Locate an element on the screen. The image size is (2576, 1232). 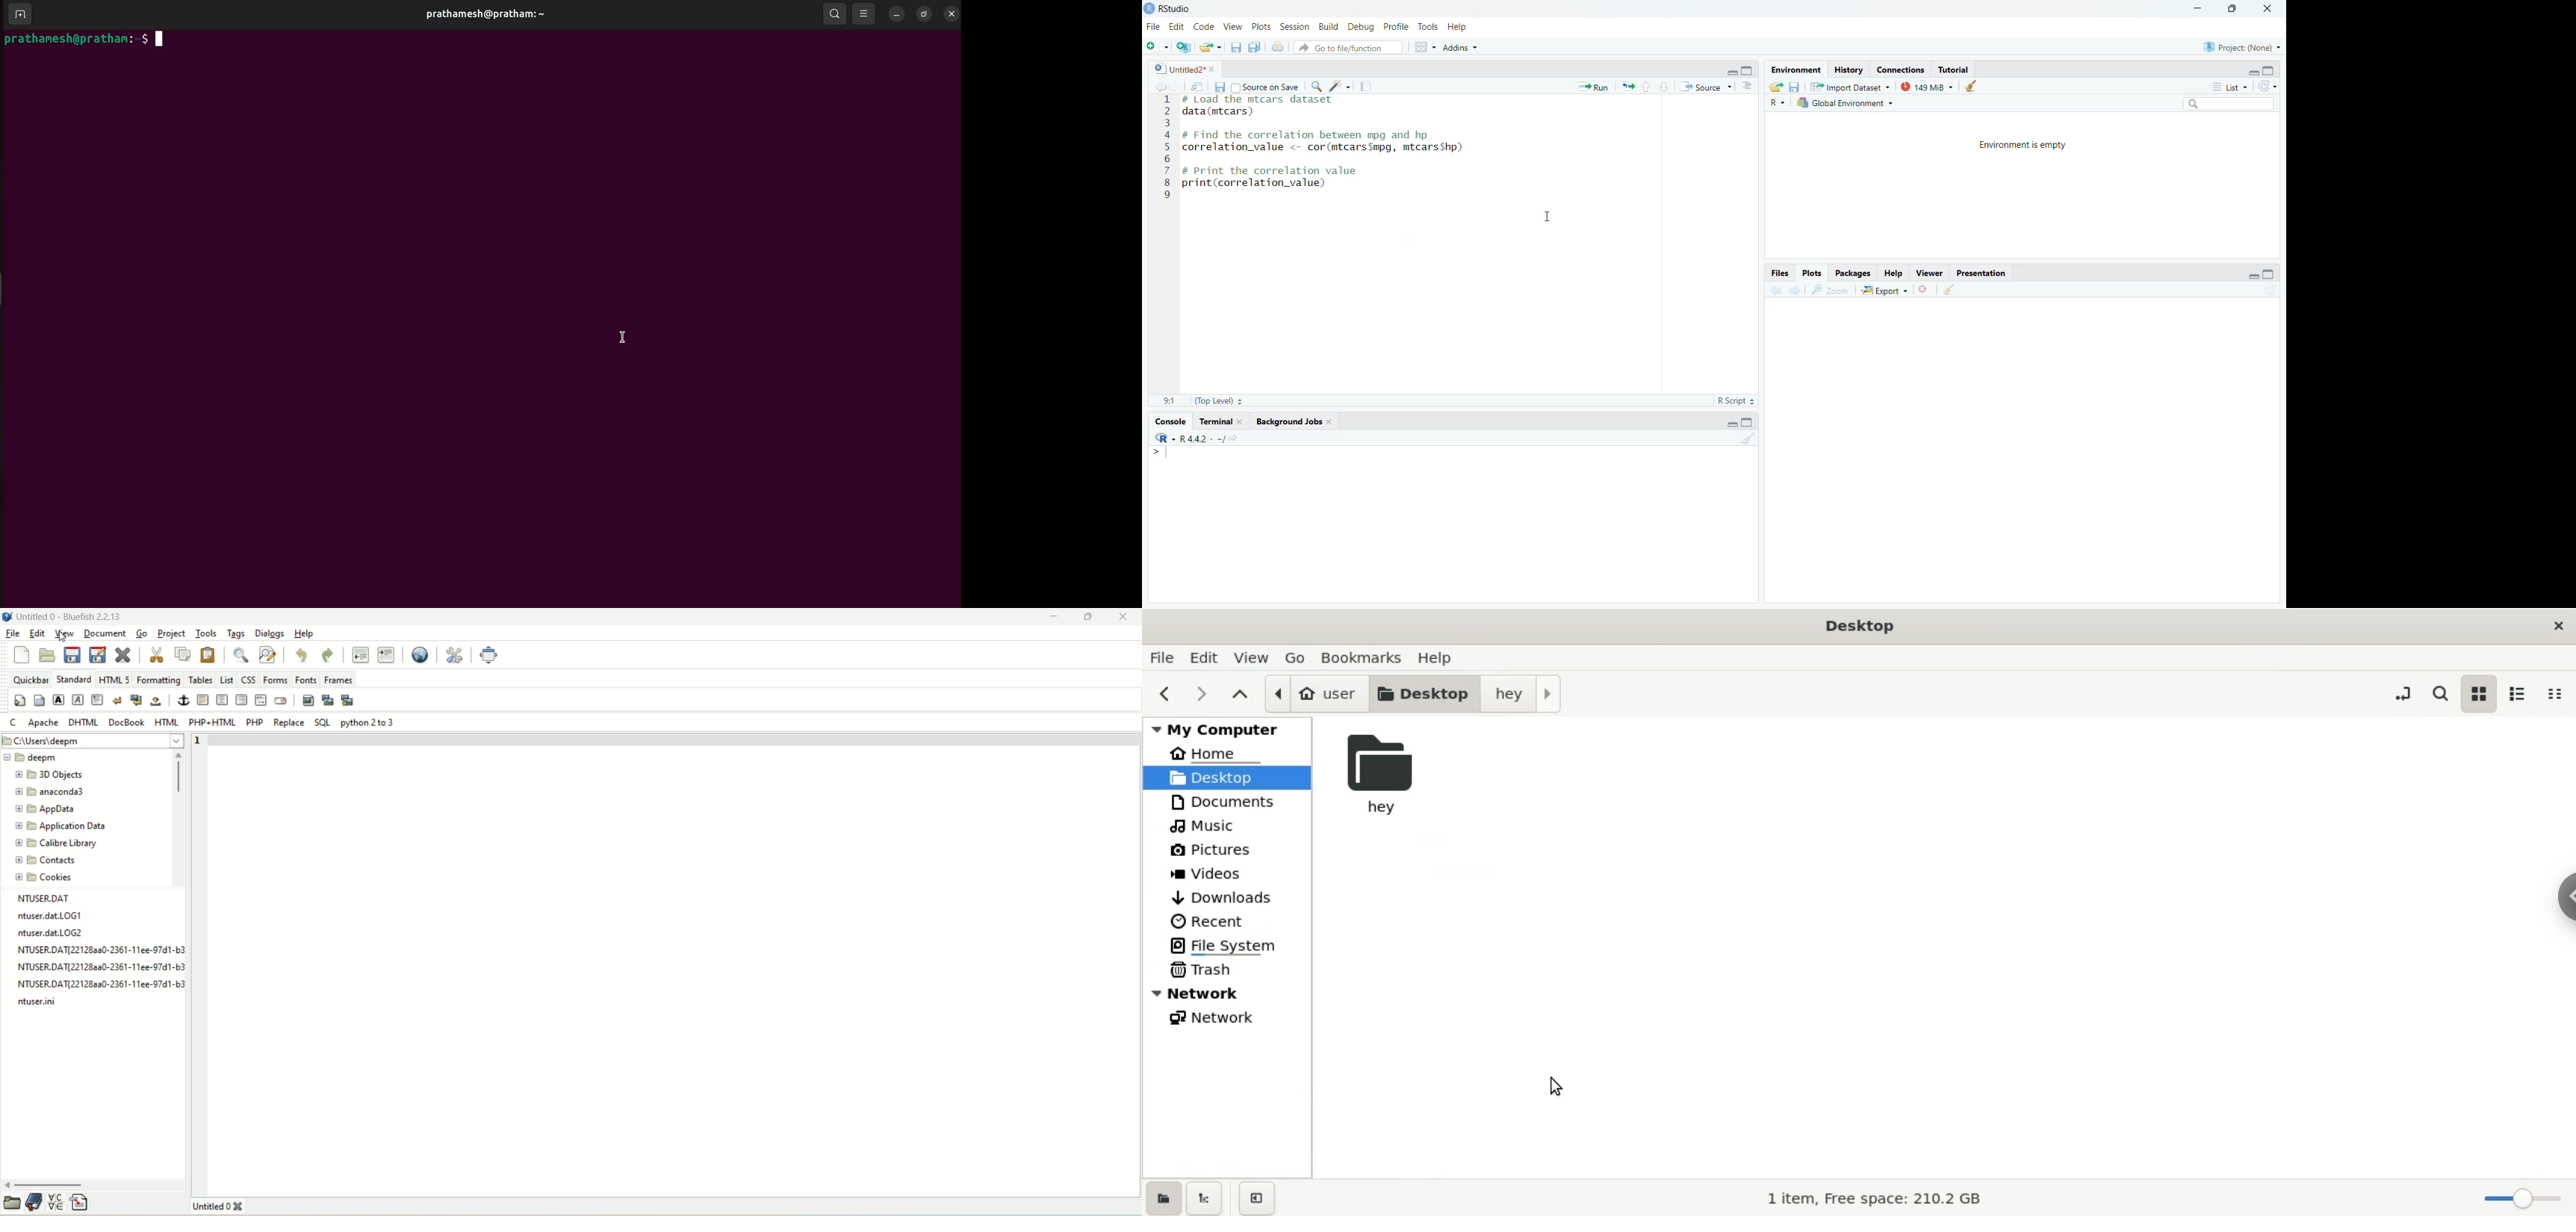
Untitled2* is located at coordinates (1185, 68).